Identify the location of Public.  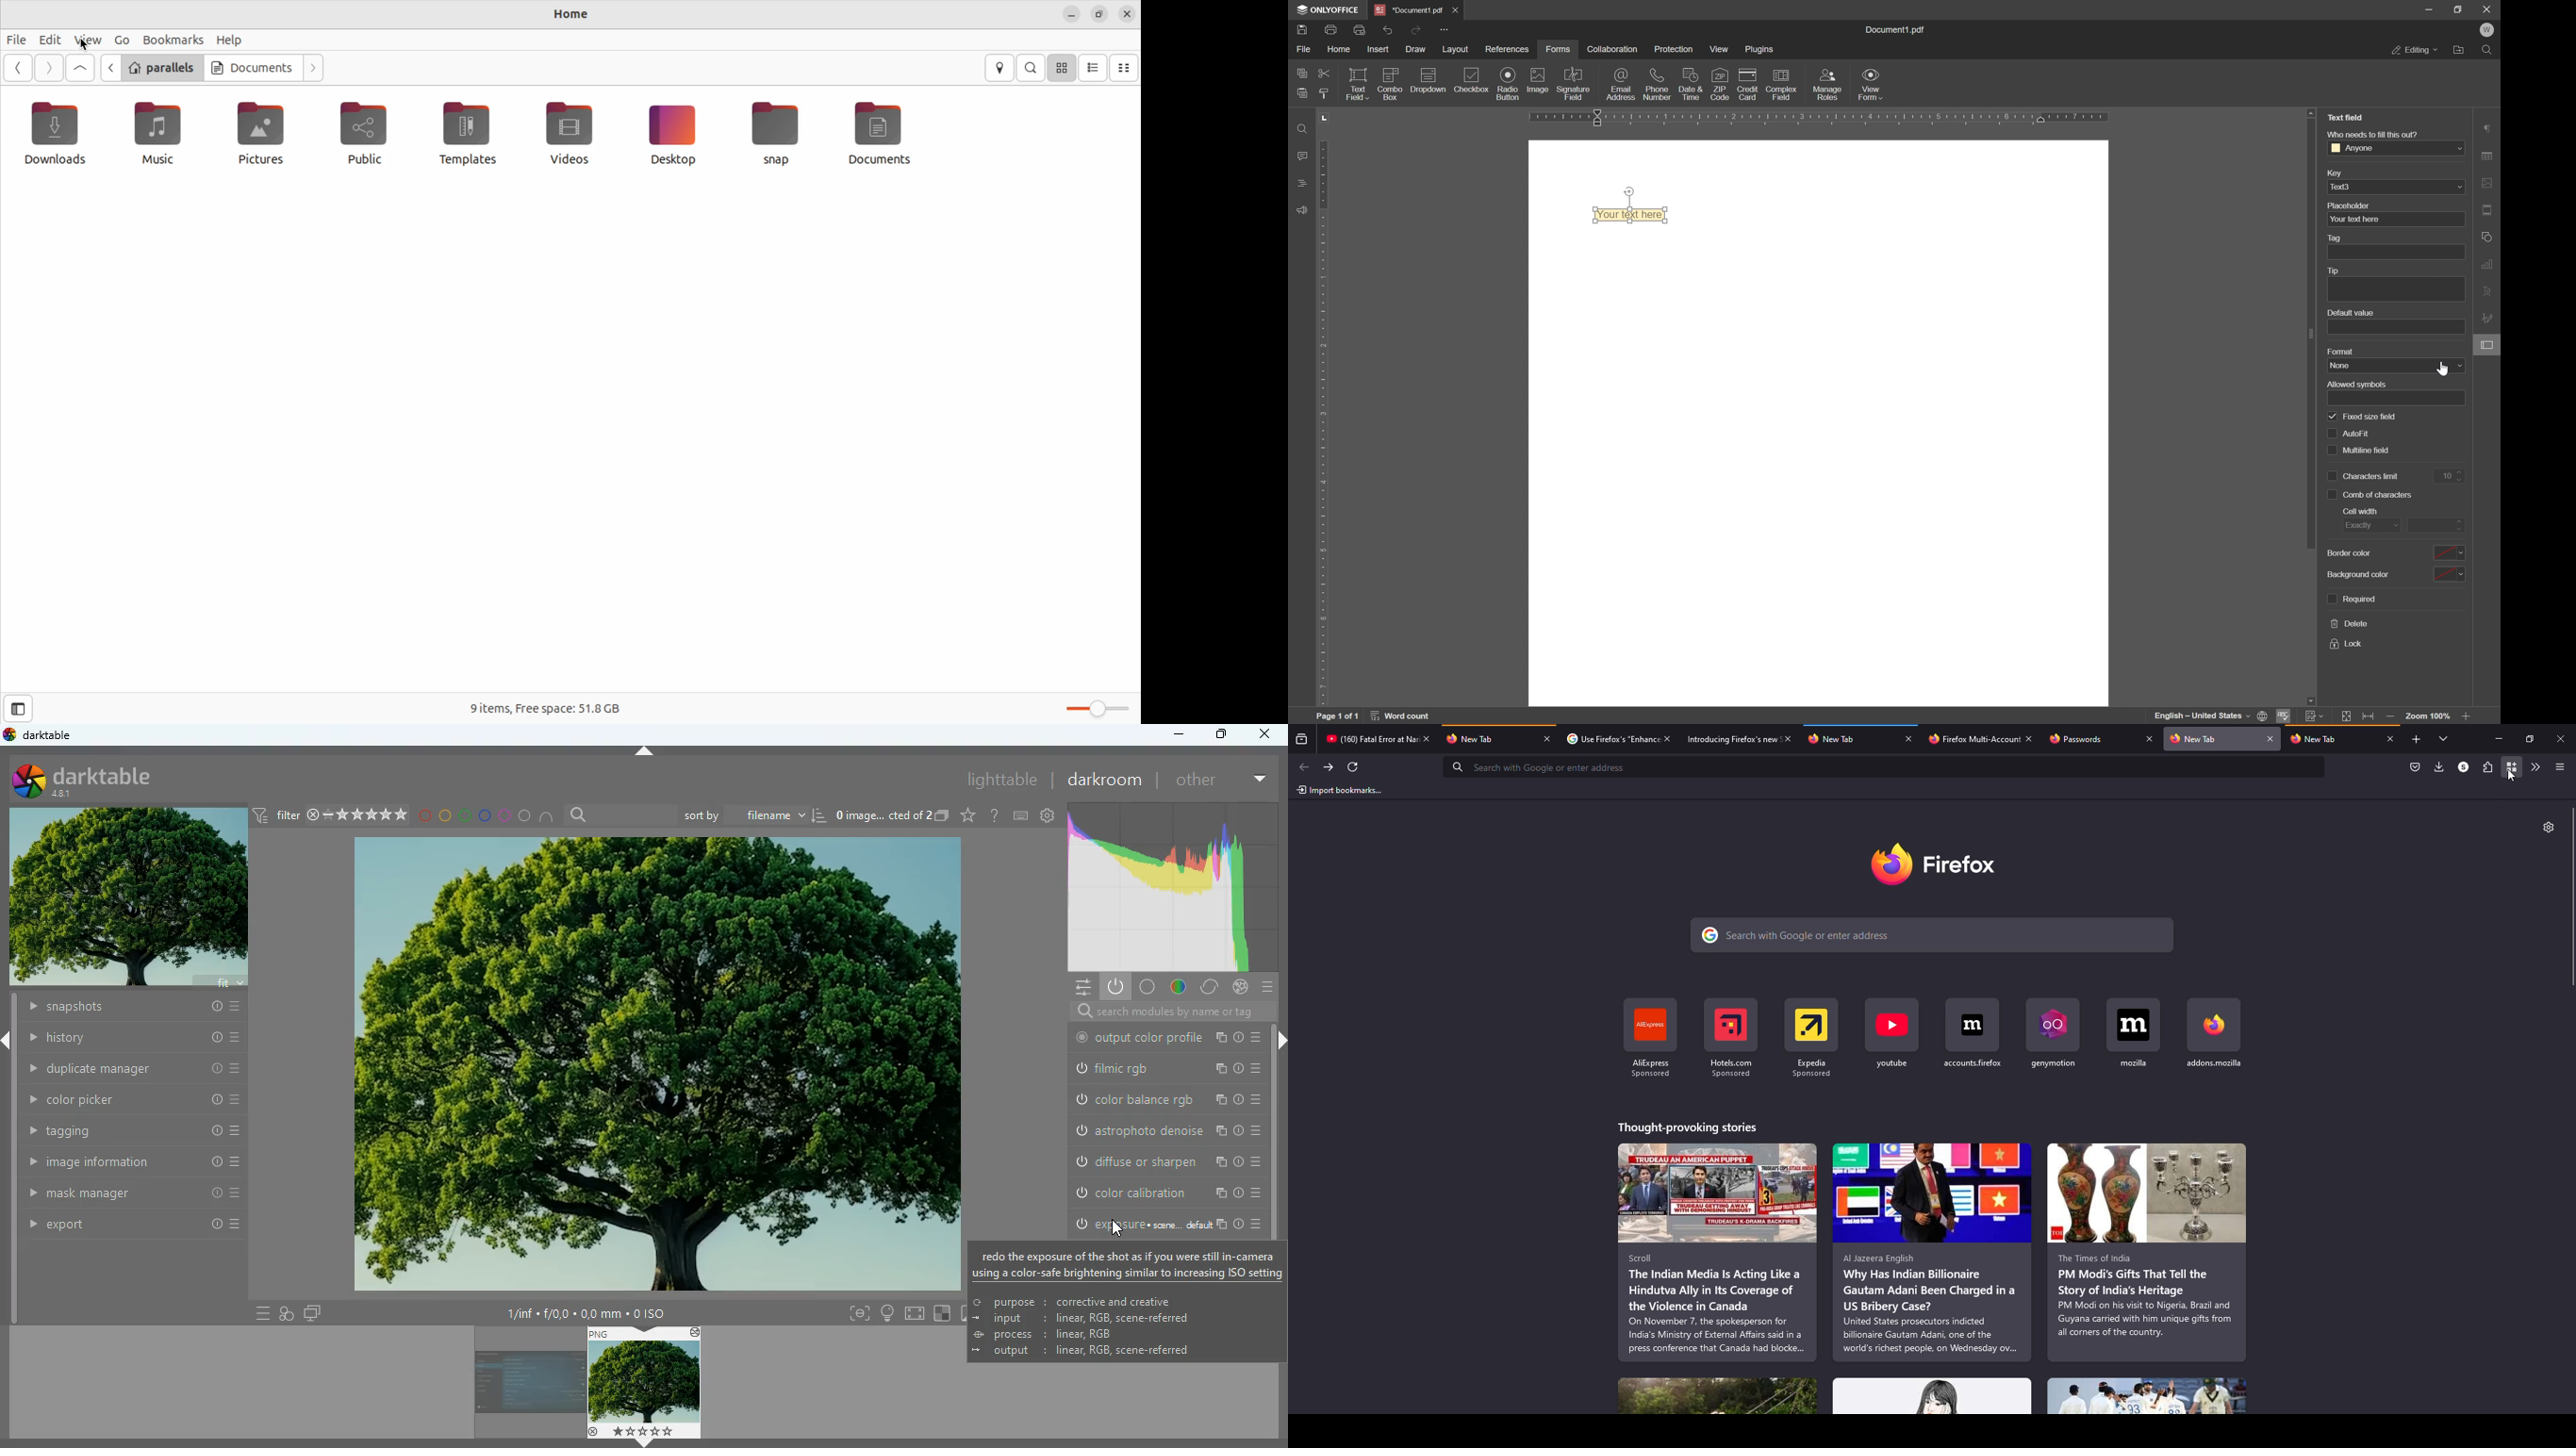
(366, 136).